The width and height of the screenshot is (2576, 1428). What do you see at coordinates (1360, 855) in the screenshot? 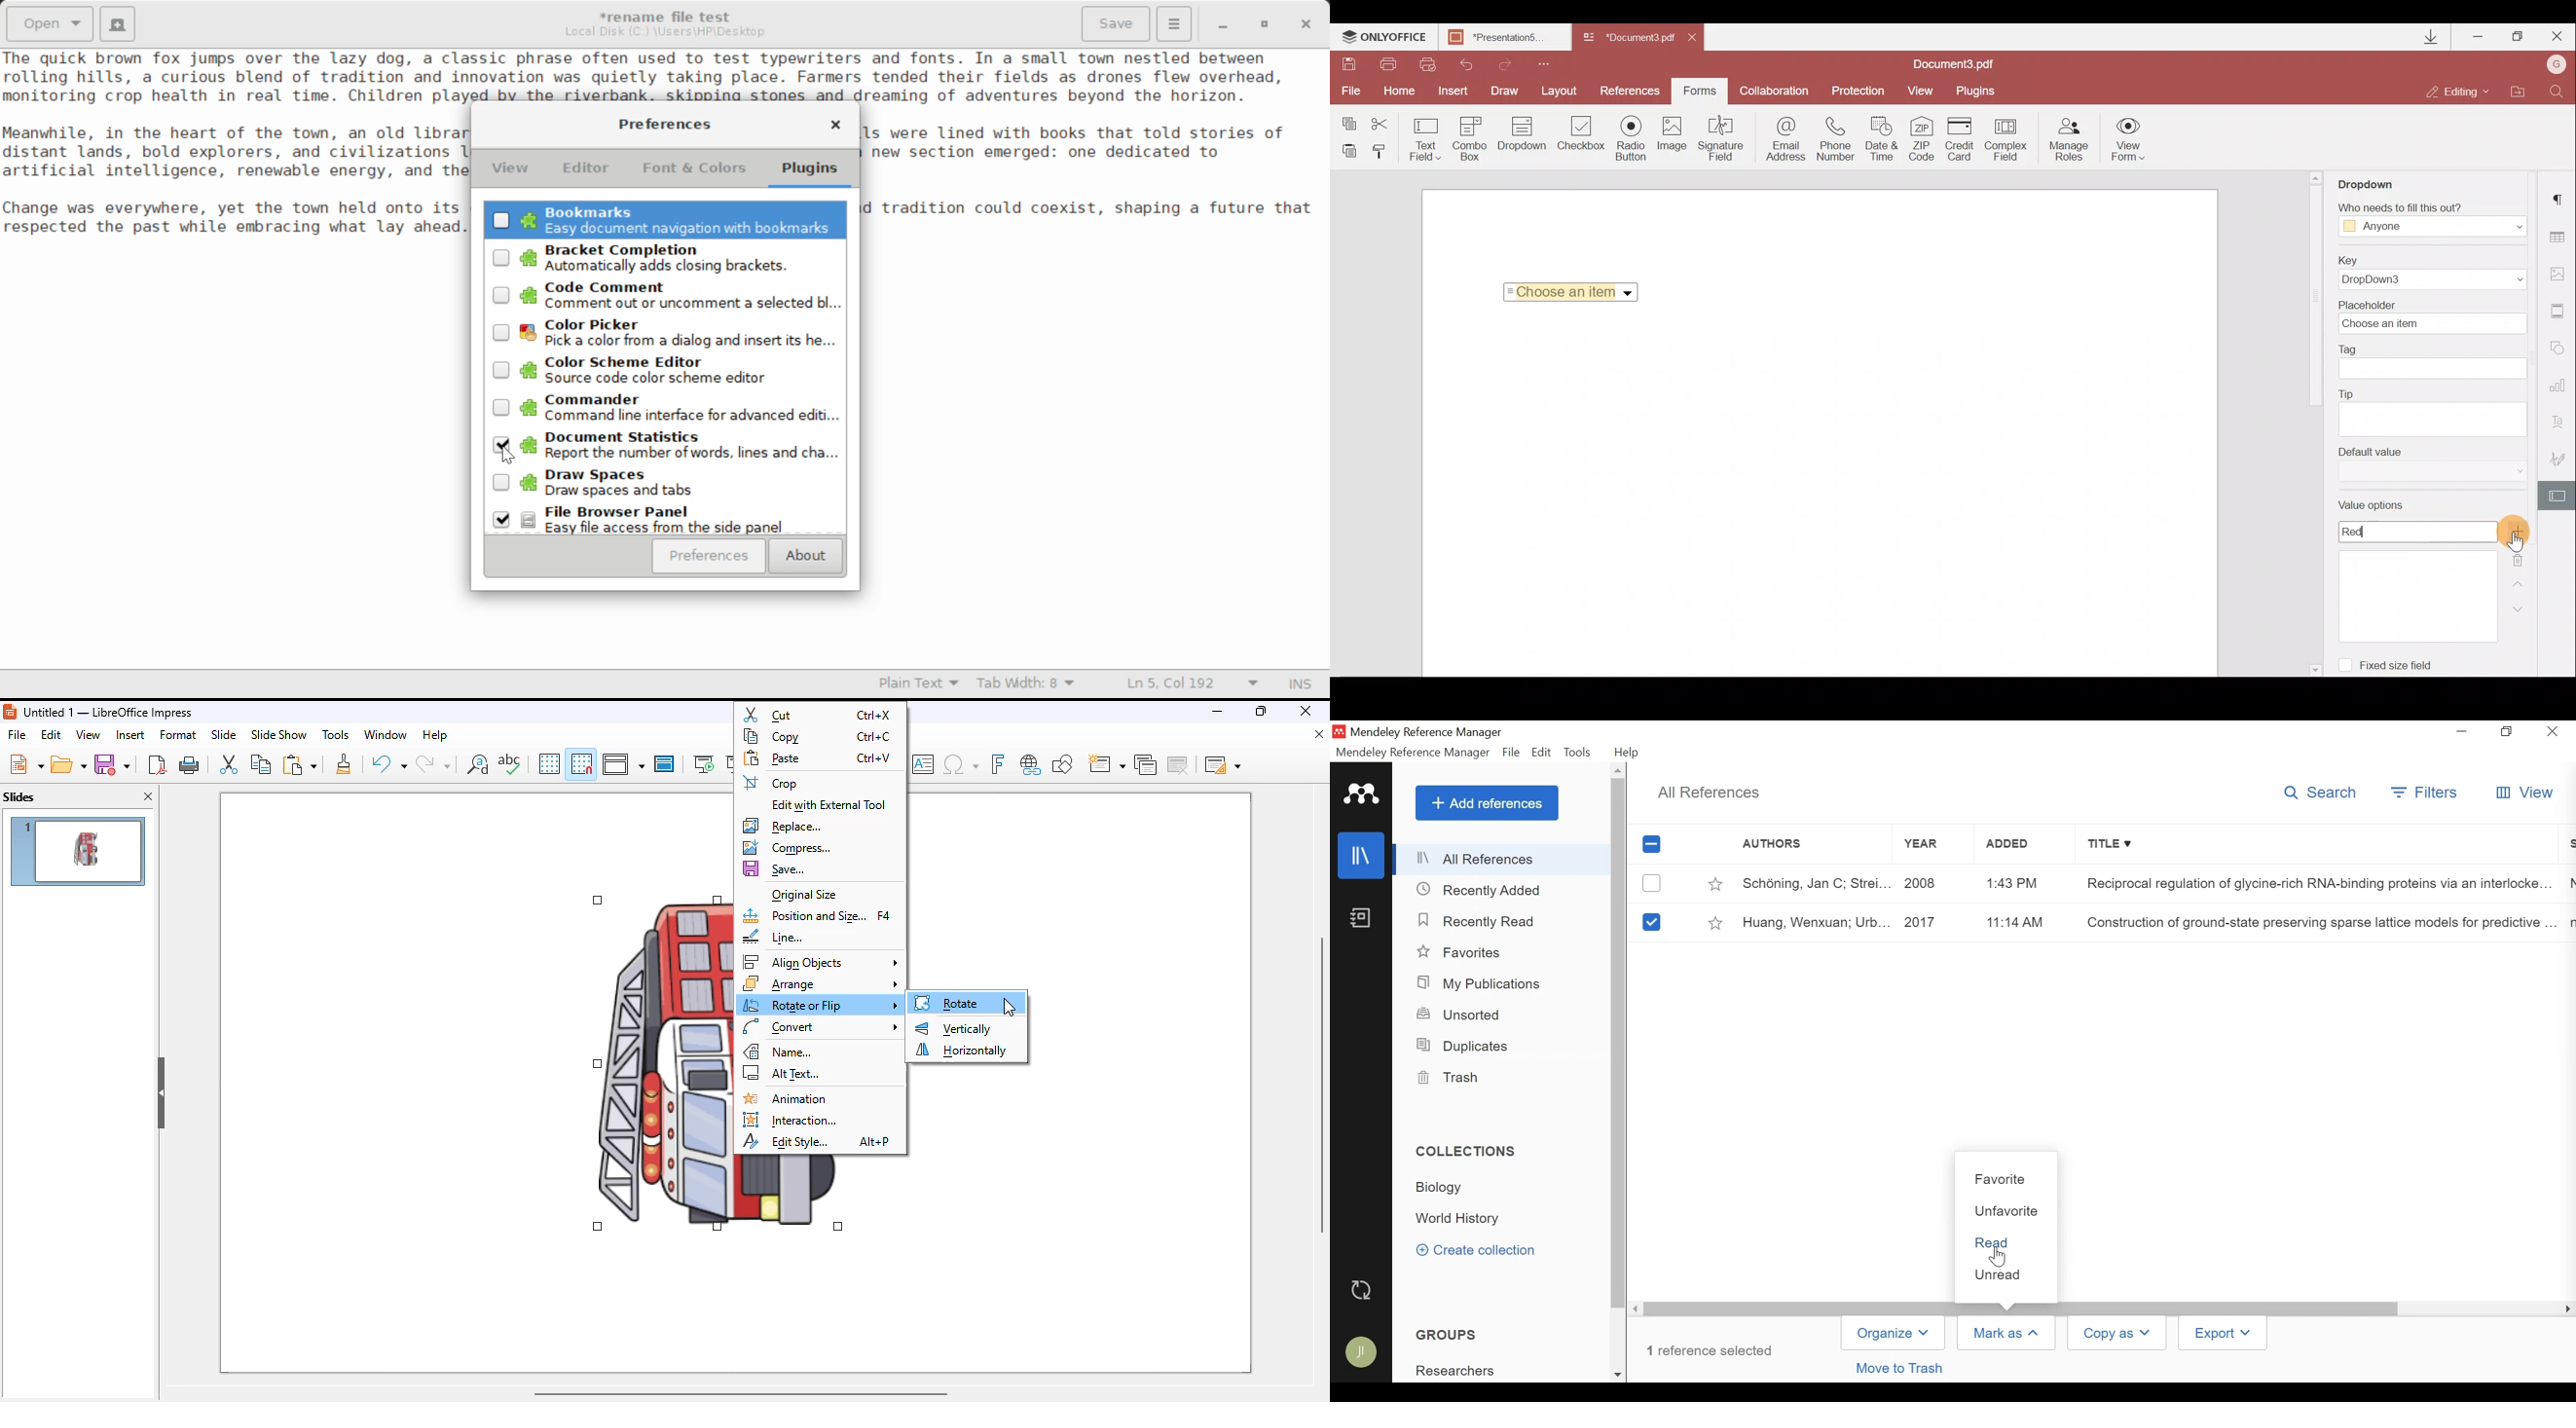
I see `Library` at bounding box center [1360, 855].